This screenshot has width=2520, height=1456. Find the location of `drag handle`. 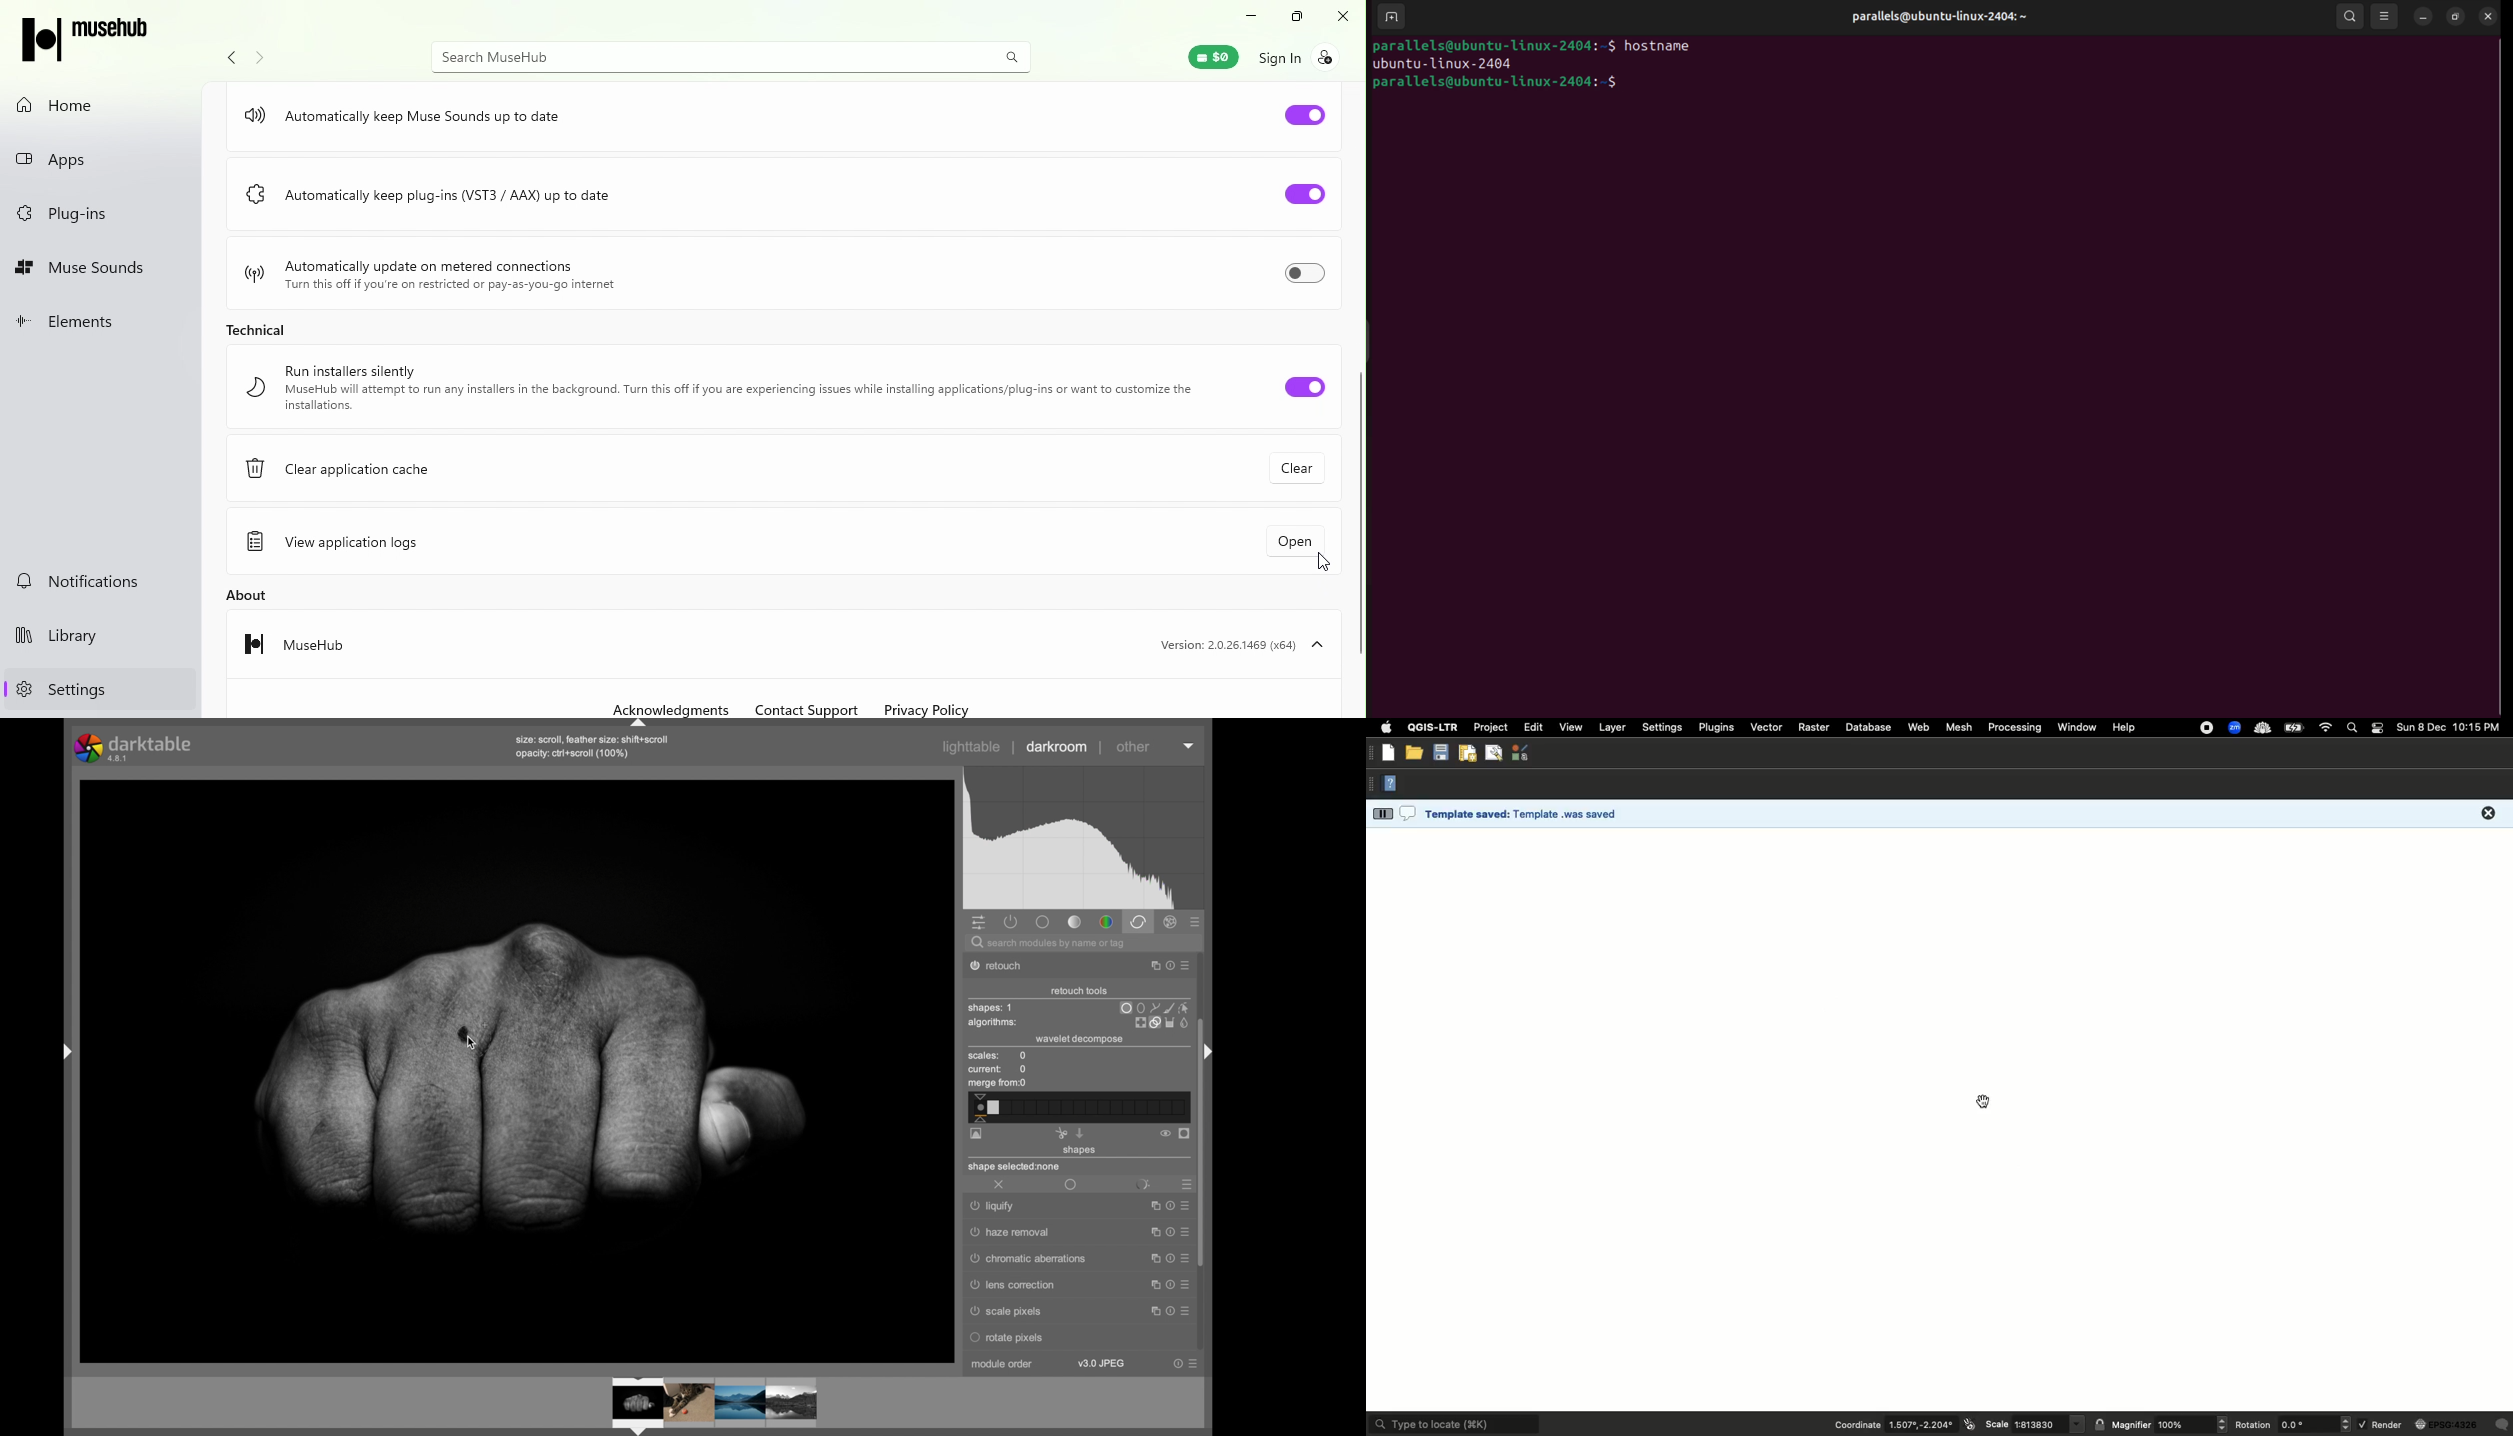

drag handle is located at coordinates (67, 1047).